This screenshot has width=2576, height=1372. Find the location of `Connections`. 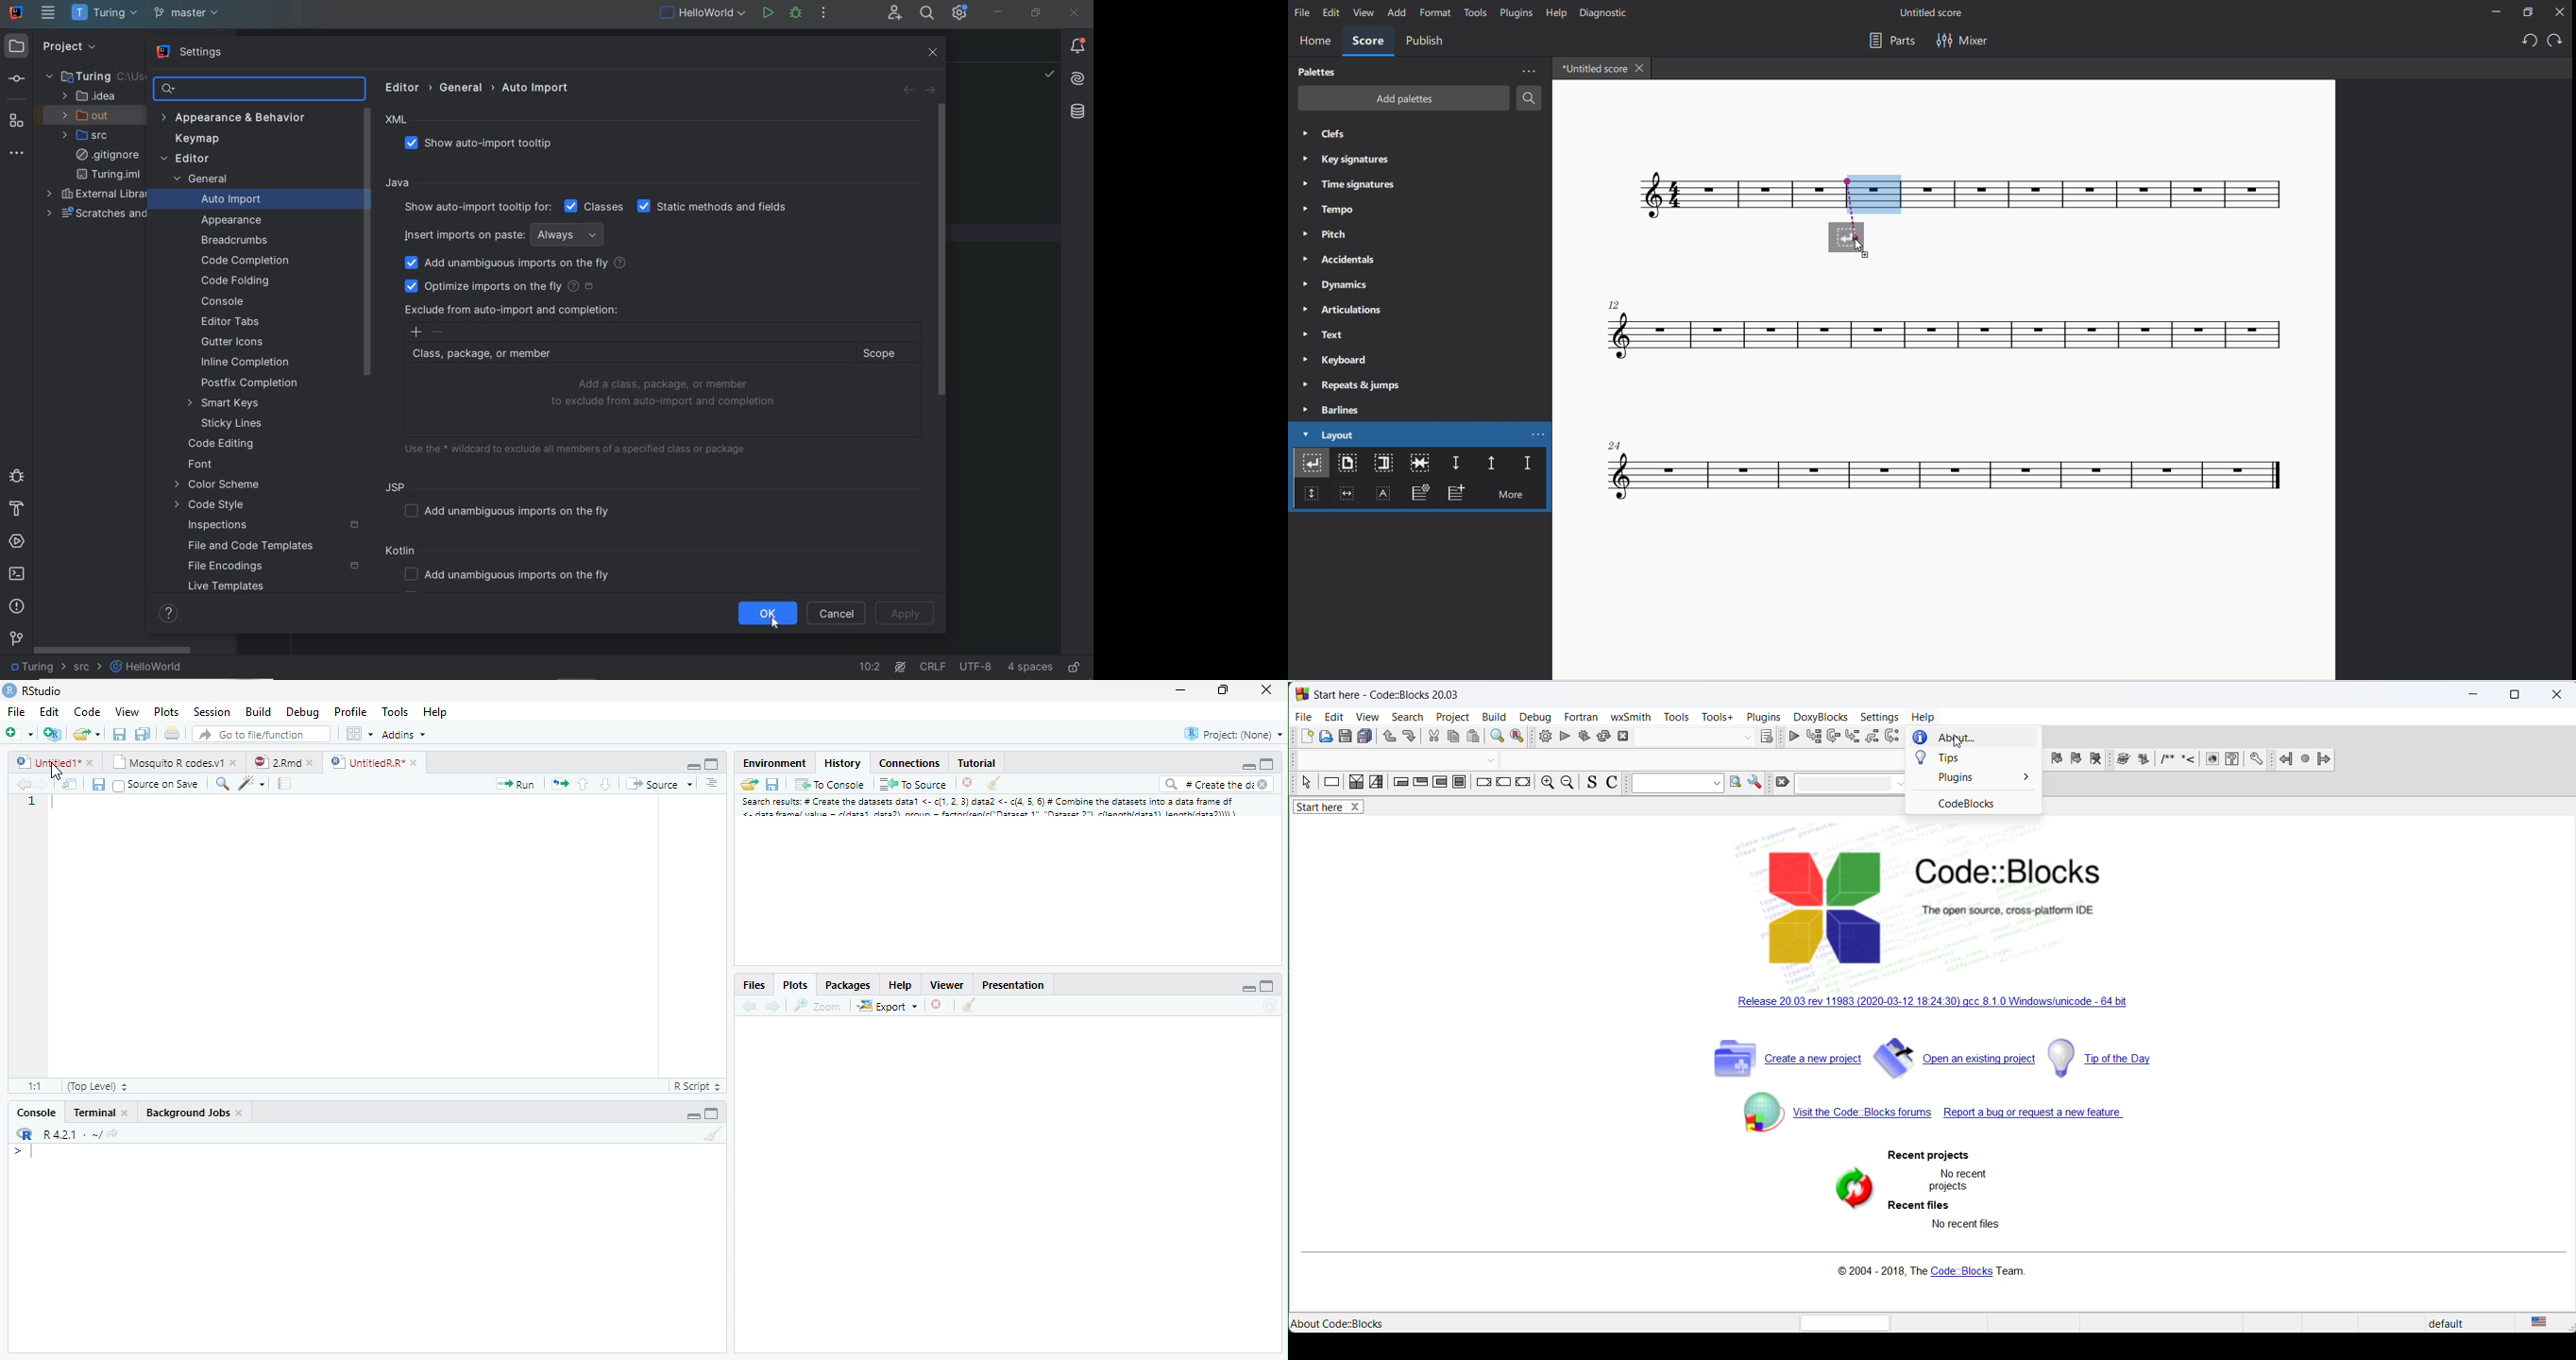

Connections is located at coordinates (910, 763).